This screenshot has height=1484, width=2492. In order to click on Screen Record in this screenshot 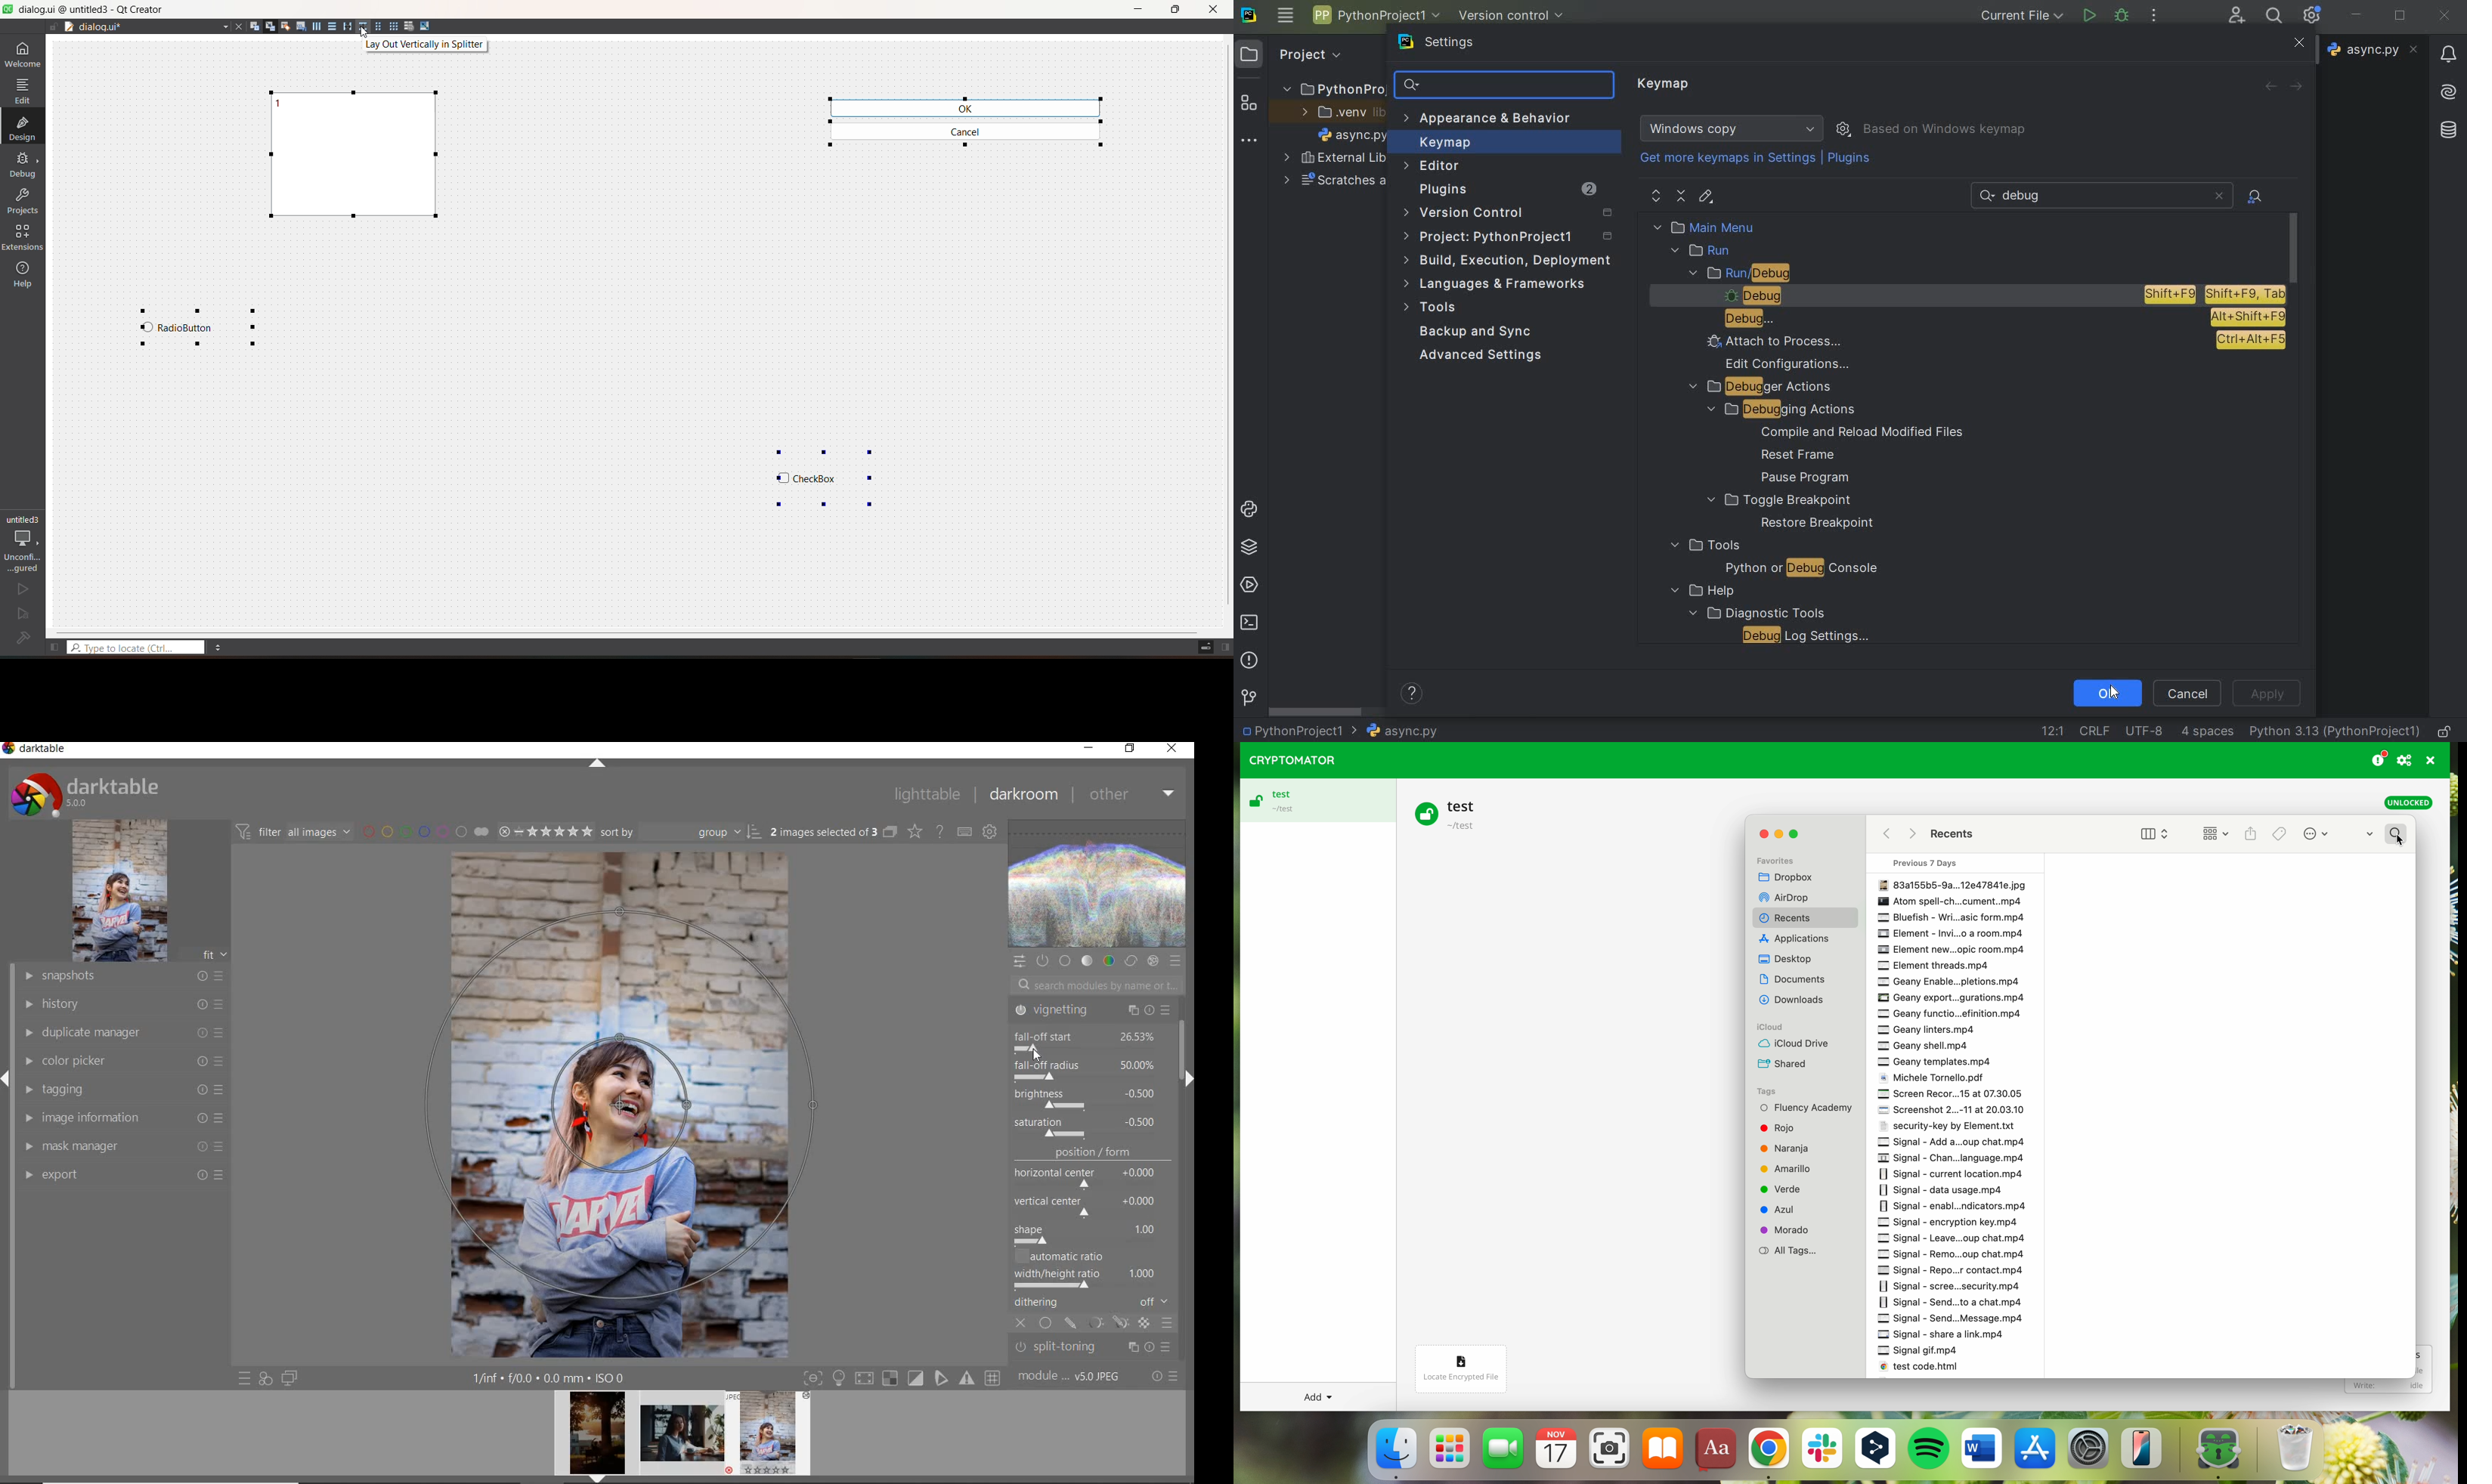, I will do `click(1951, 1096)`.